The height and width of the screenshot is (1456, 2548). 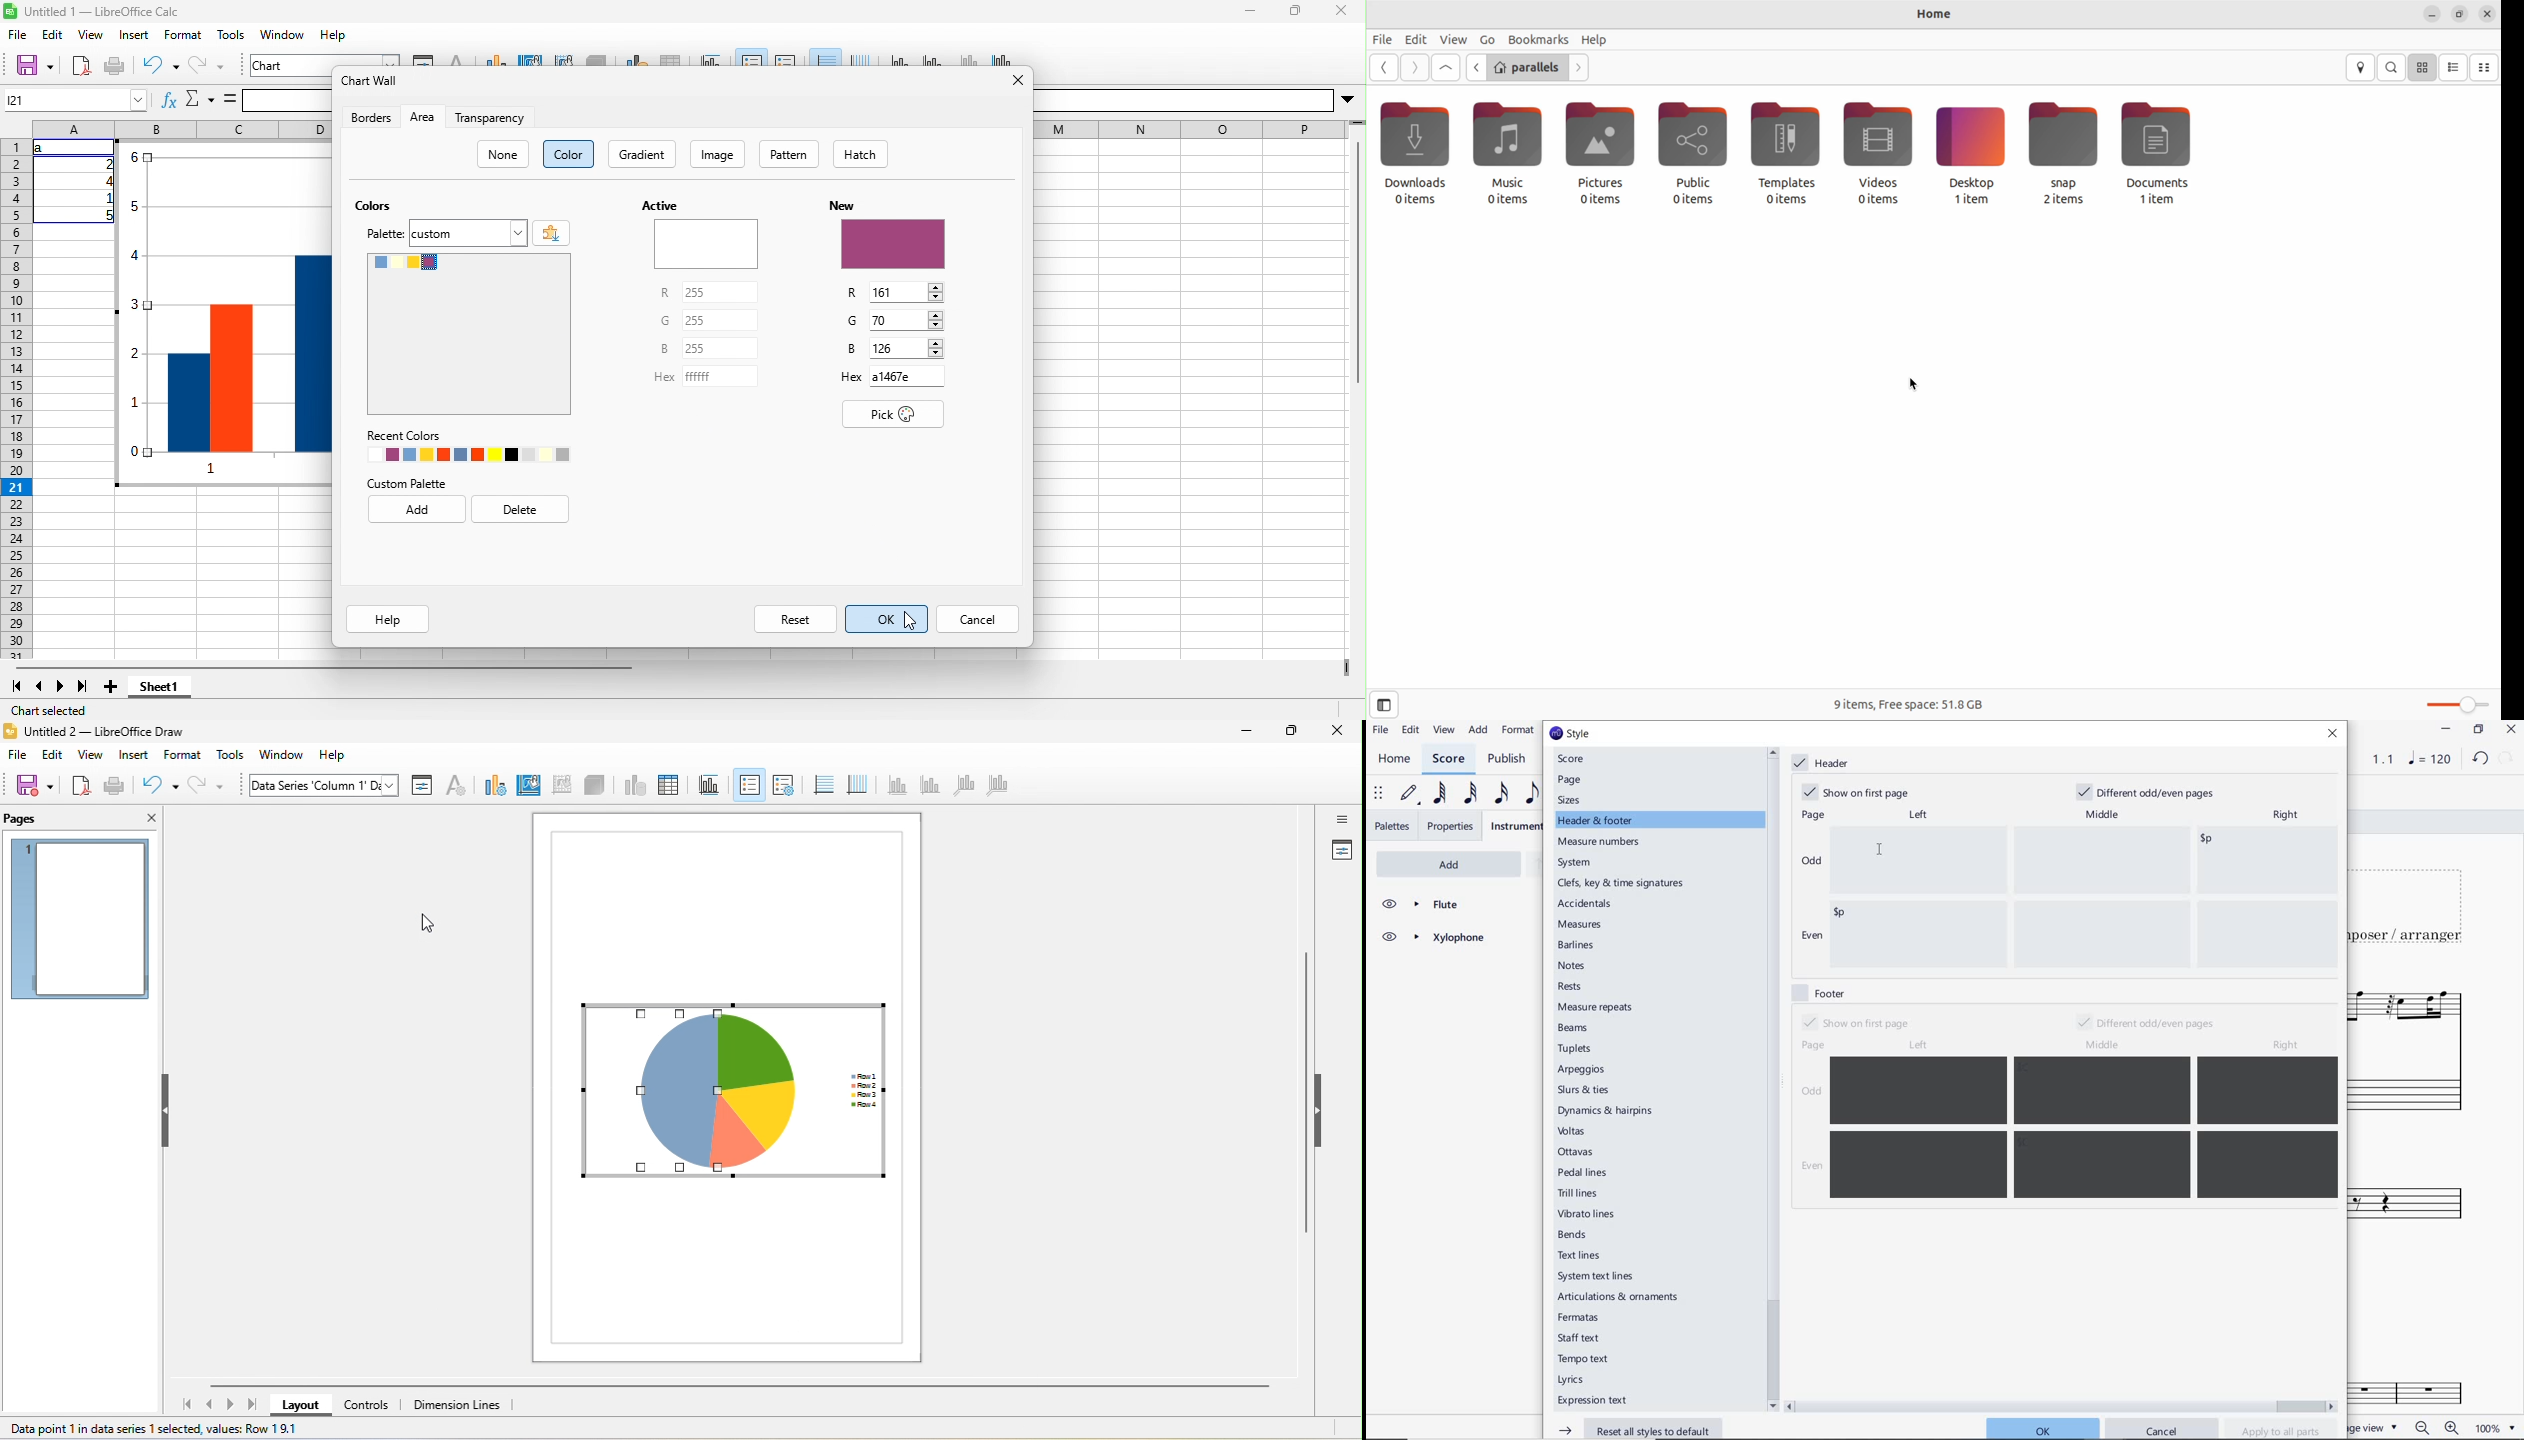 I want to click on ok, so click(x=2042, y=1428).